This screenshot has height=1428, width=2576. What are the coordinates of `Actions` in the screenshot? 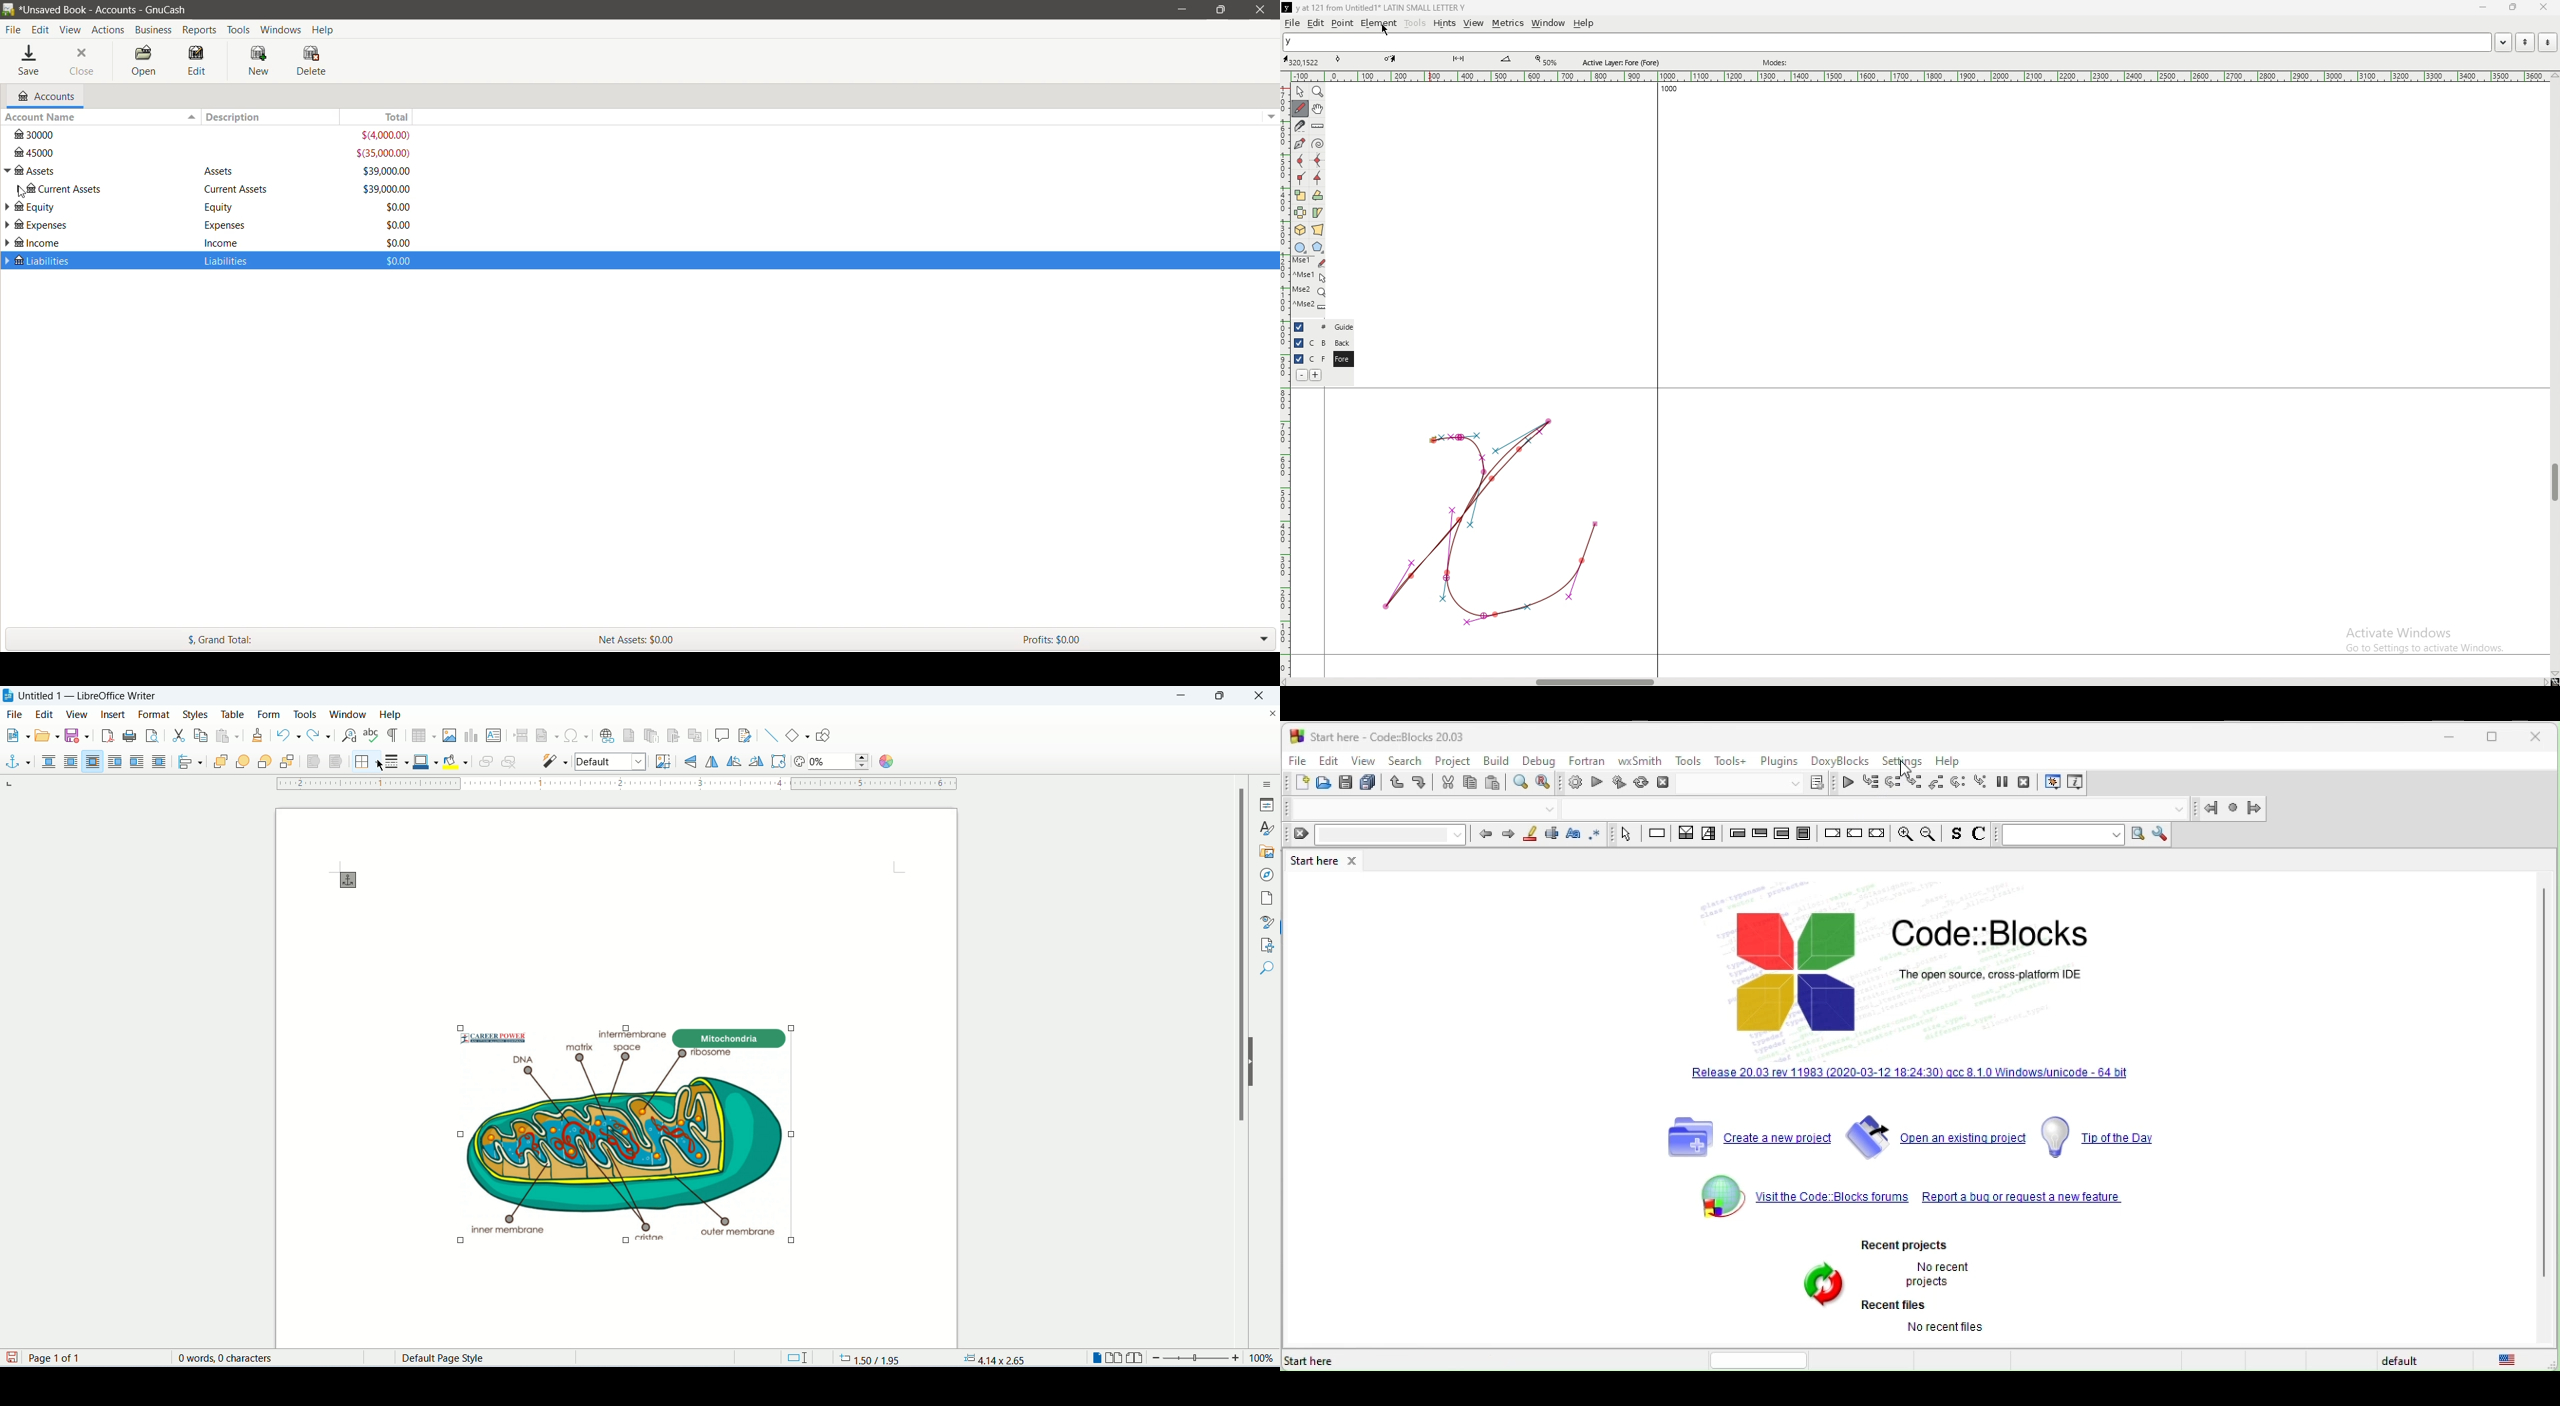 It's located at (108, 30).